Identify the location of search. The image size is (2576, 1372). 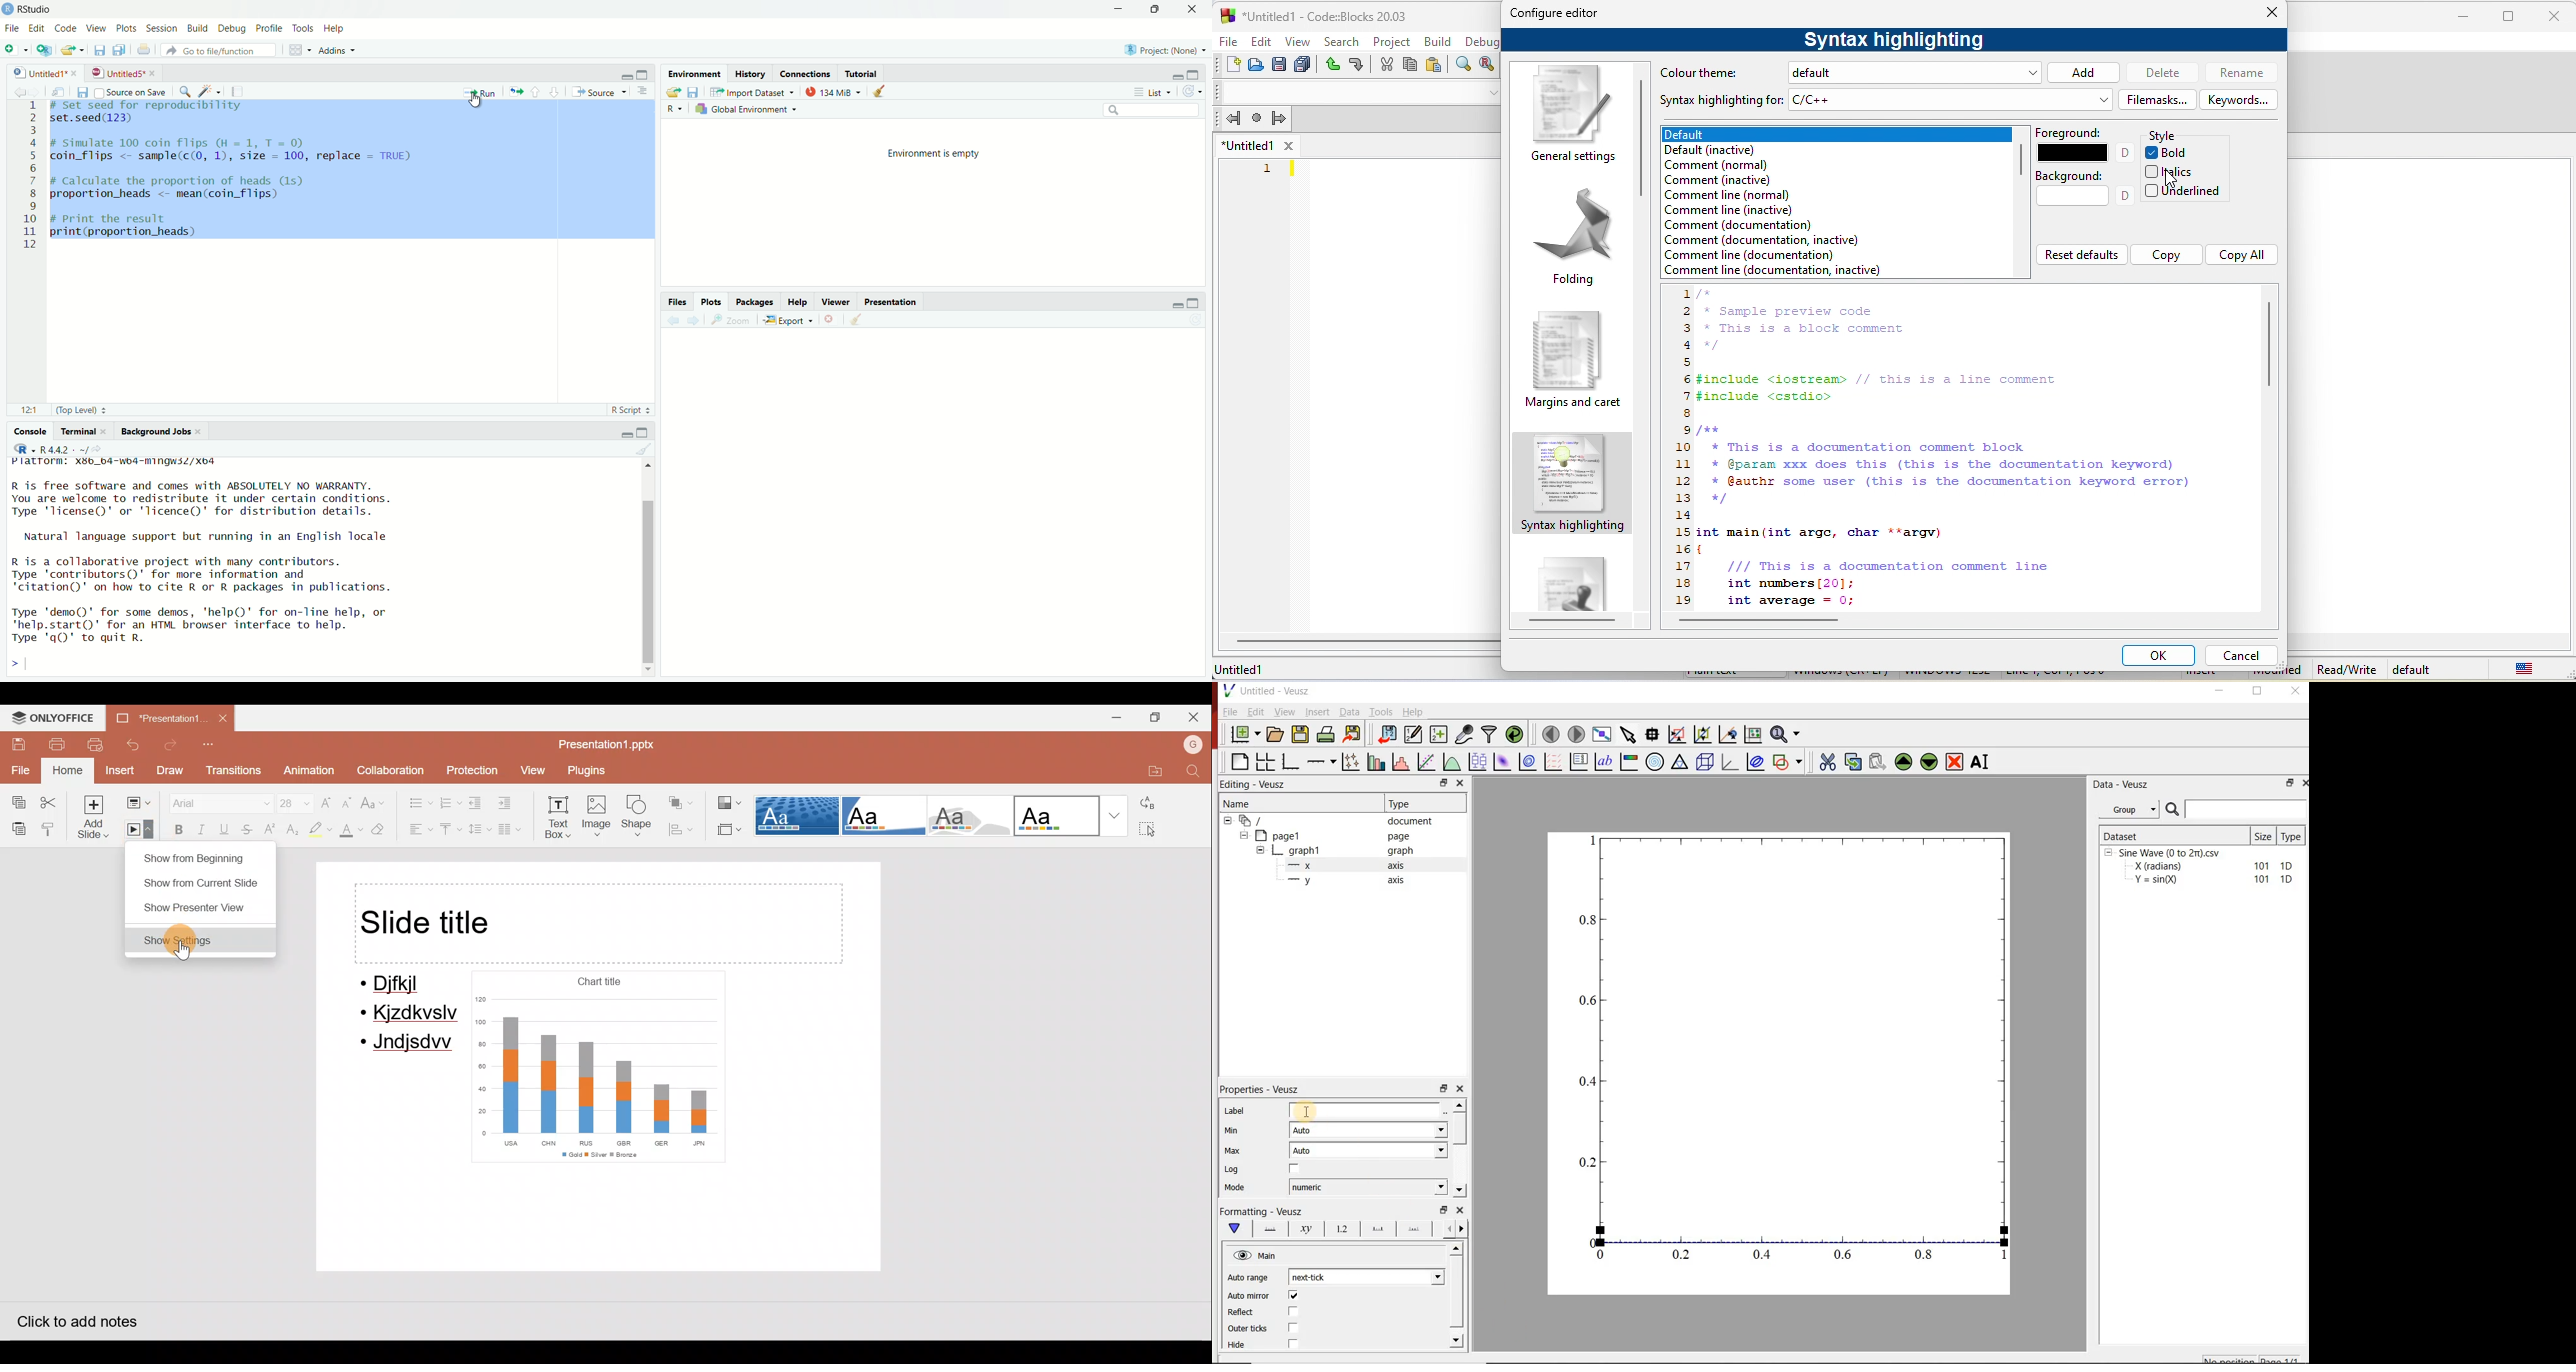
(1342, 41).